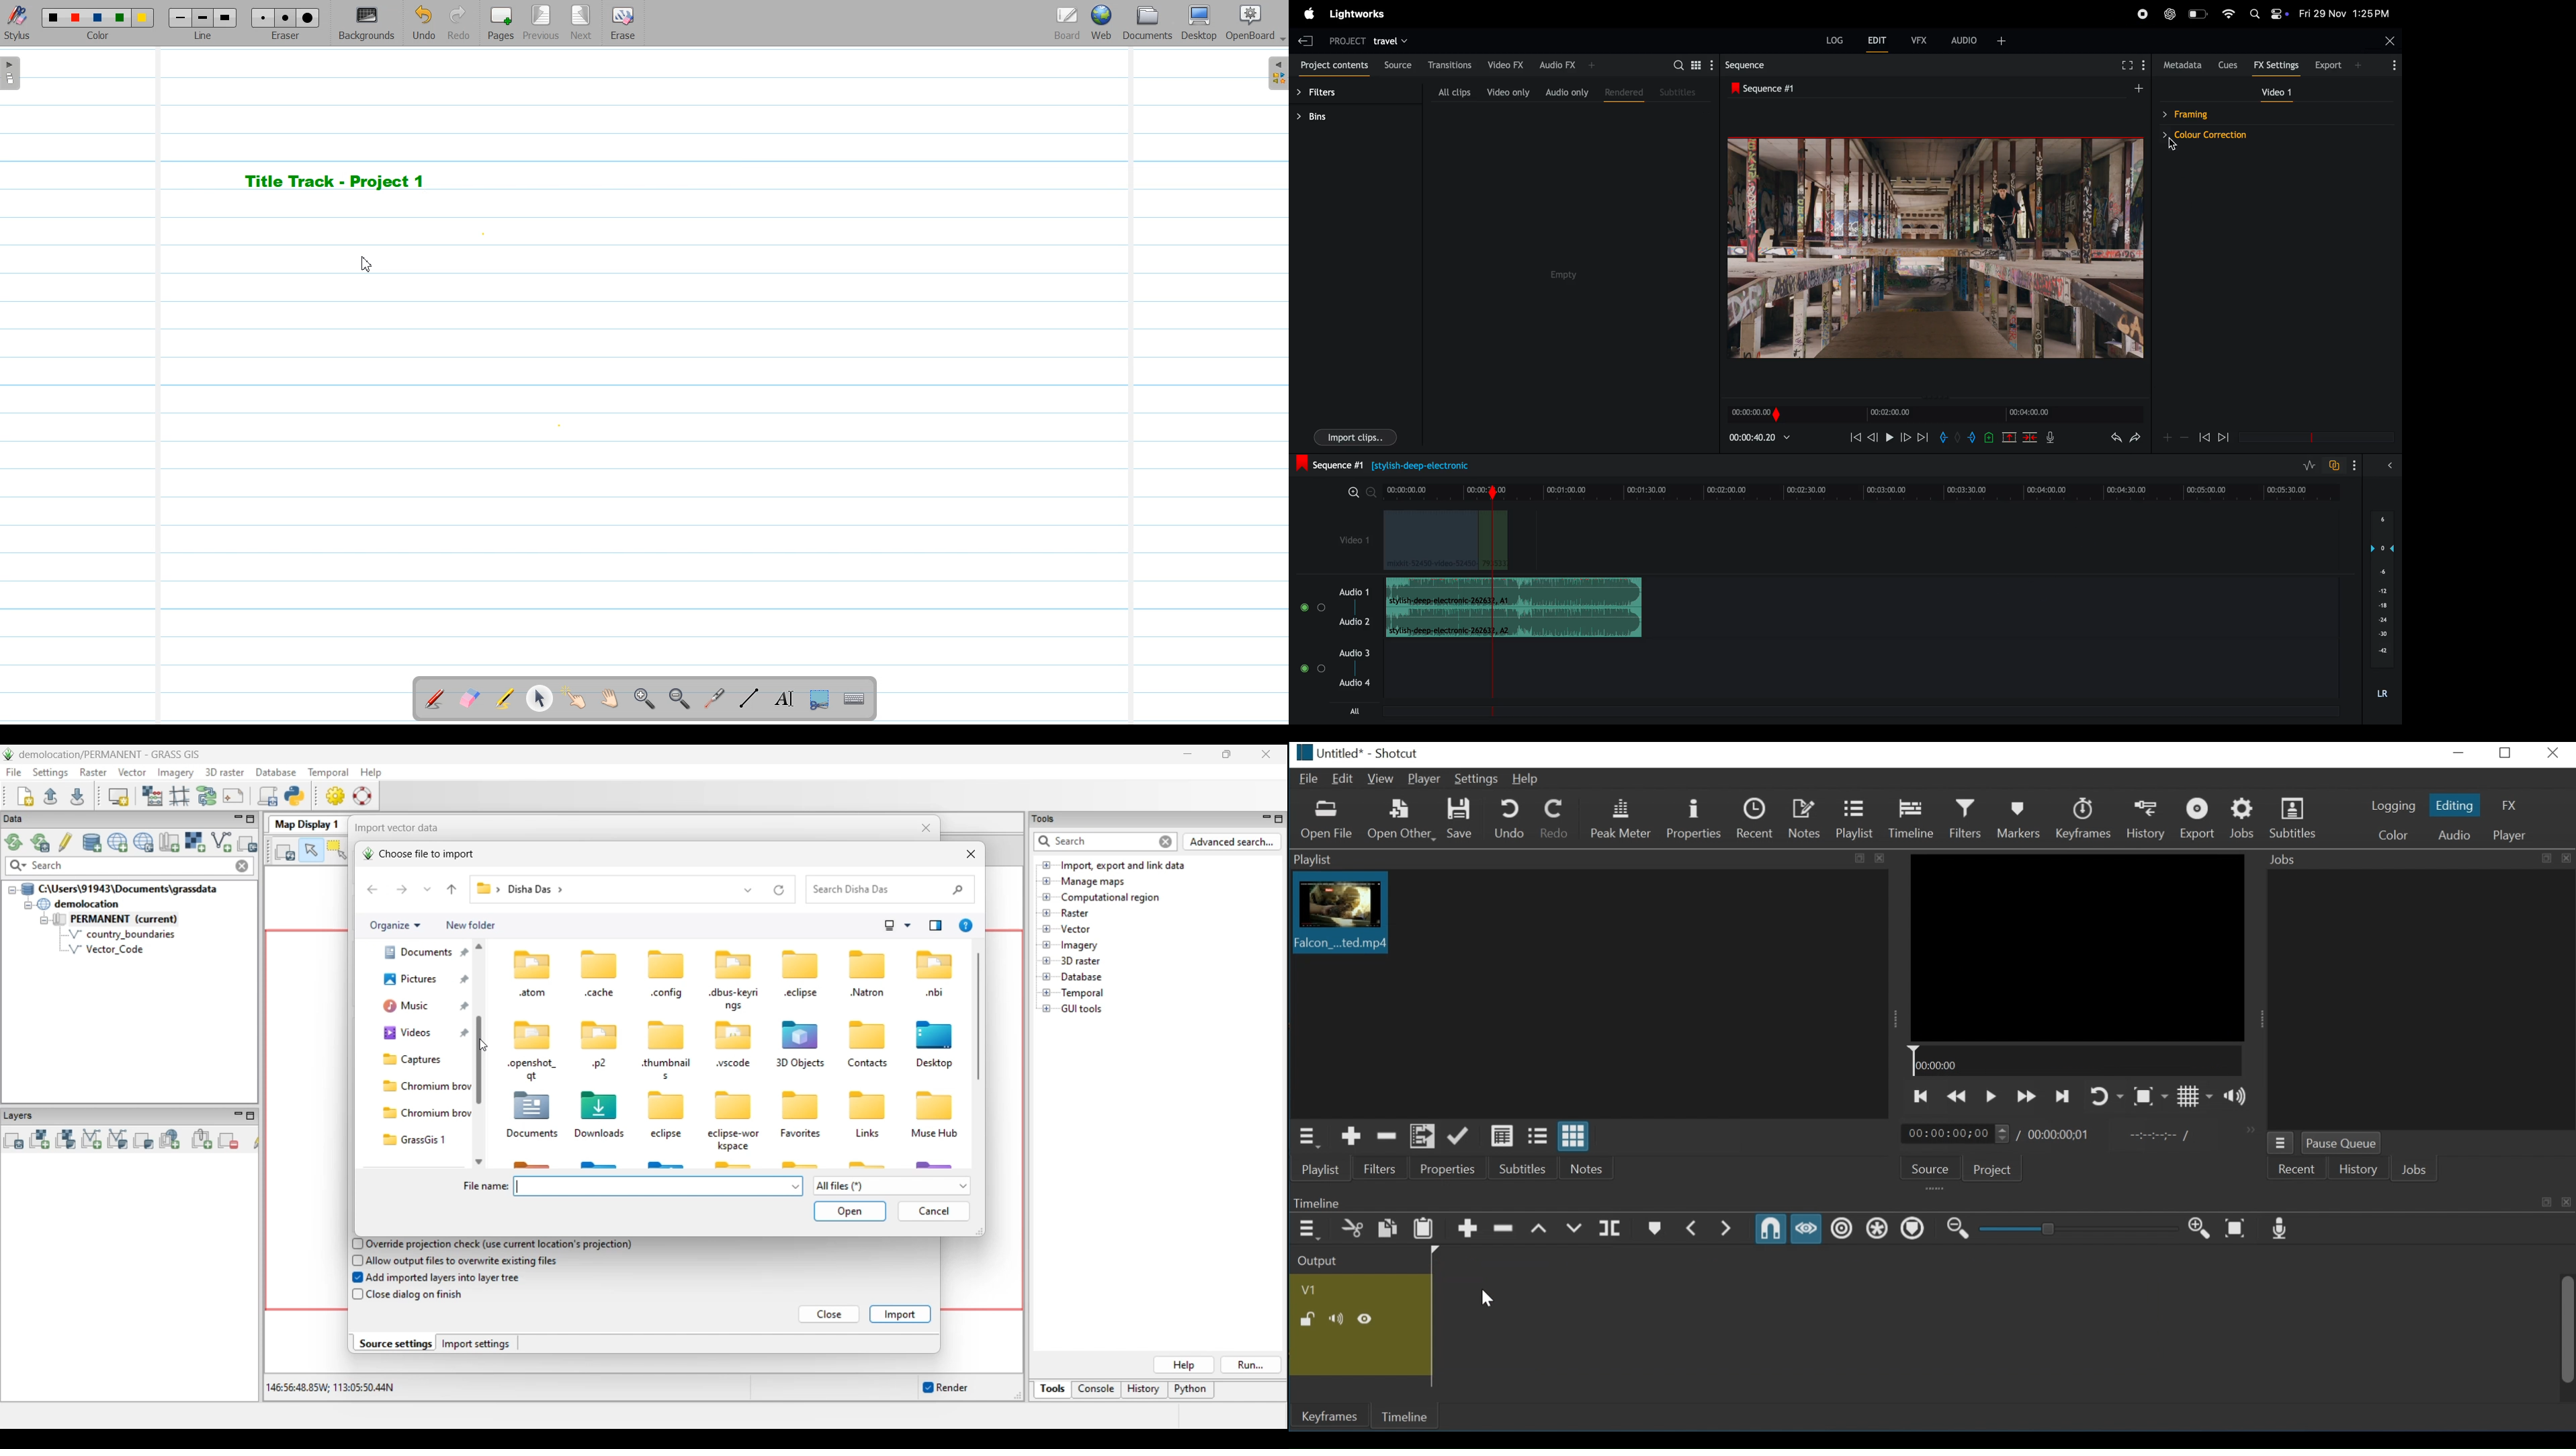  What do you see at coordinates (2149, 818) in the screenshot?
I see `History` at bounding box center [2149, 818].